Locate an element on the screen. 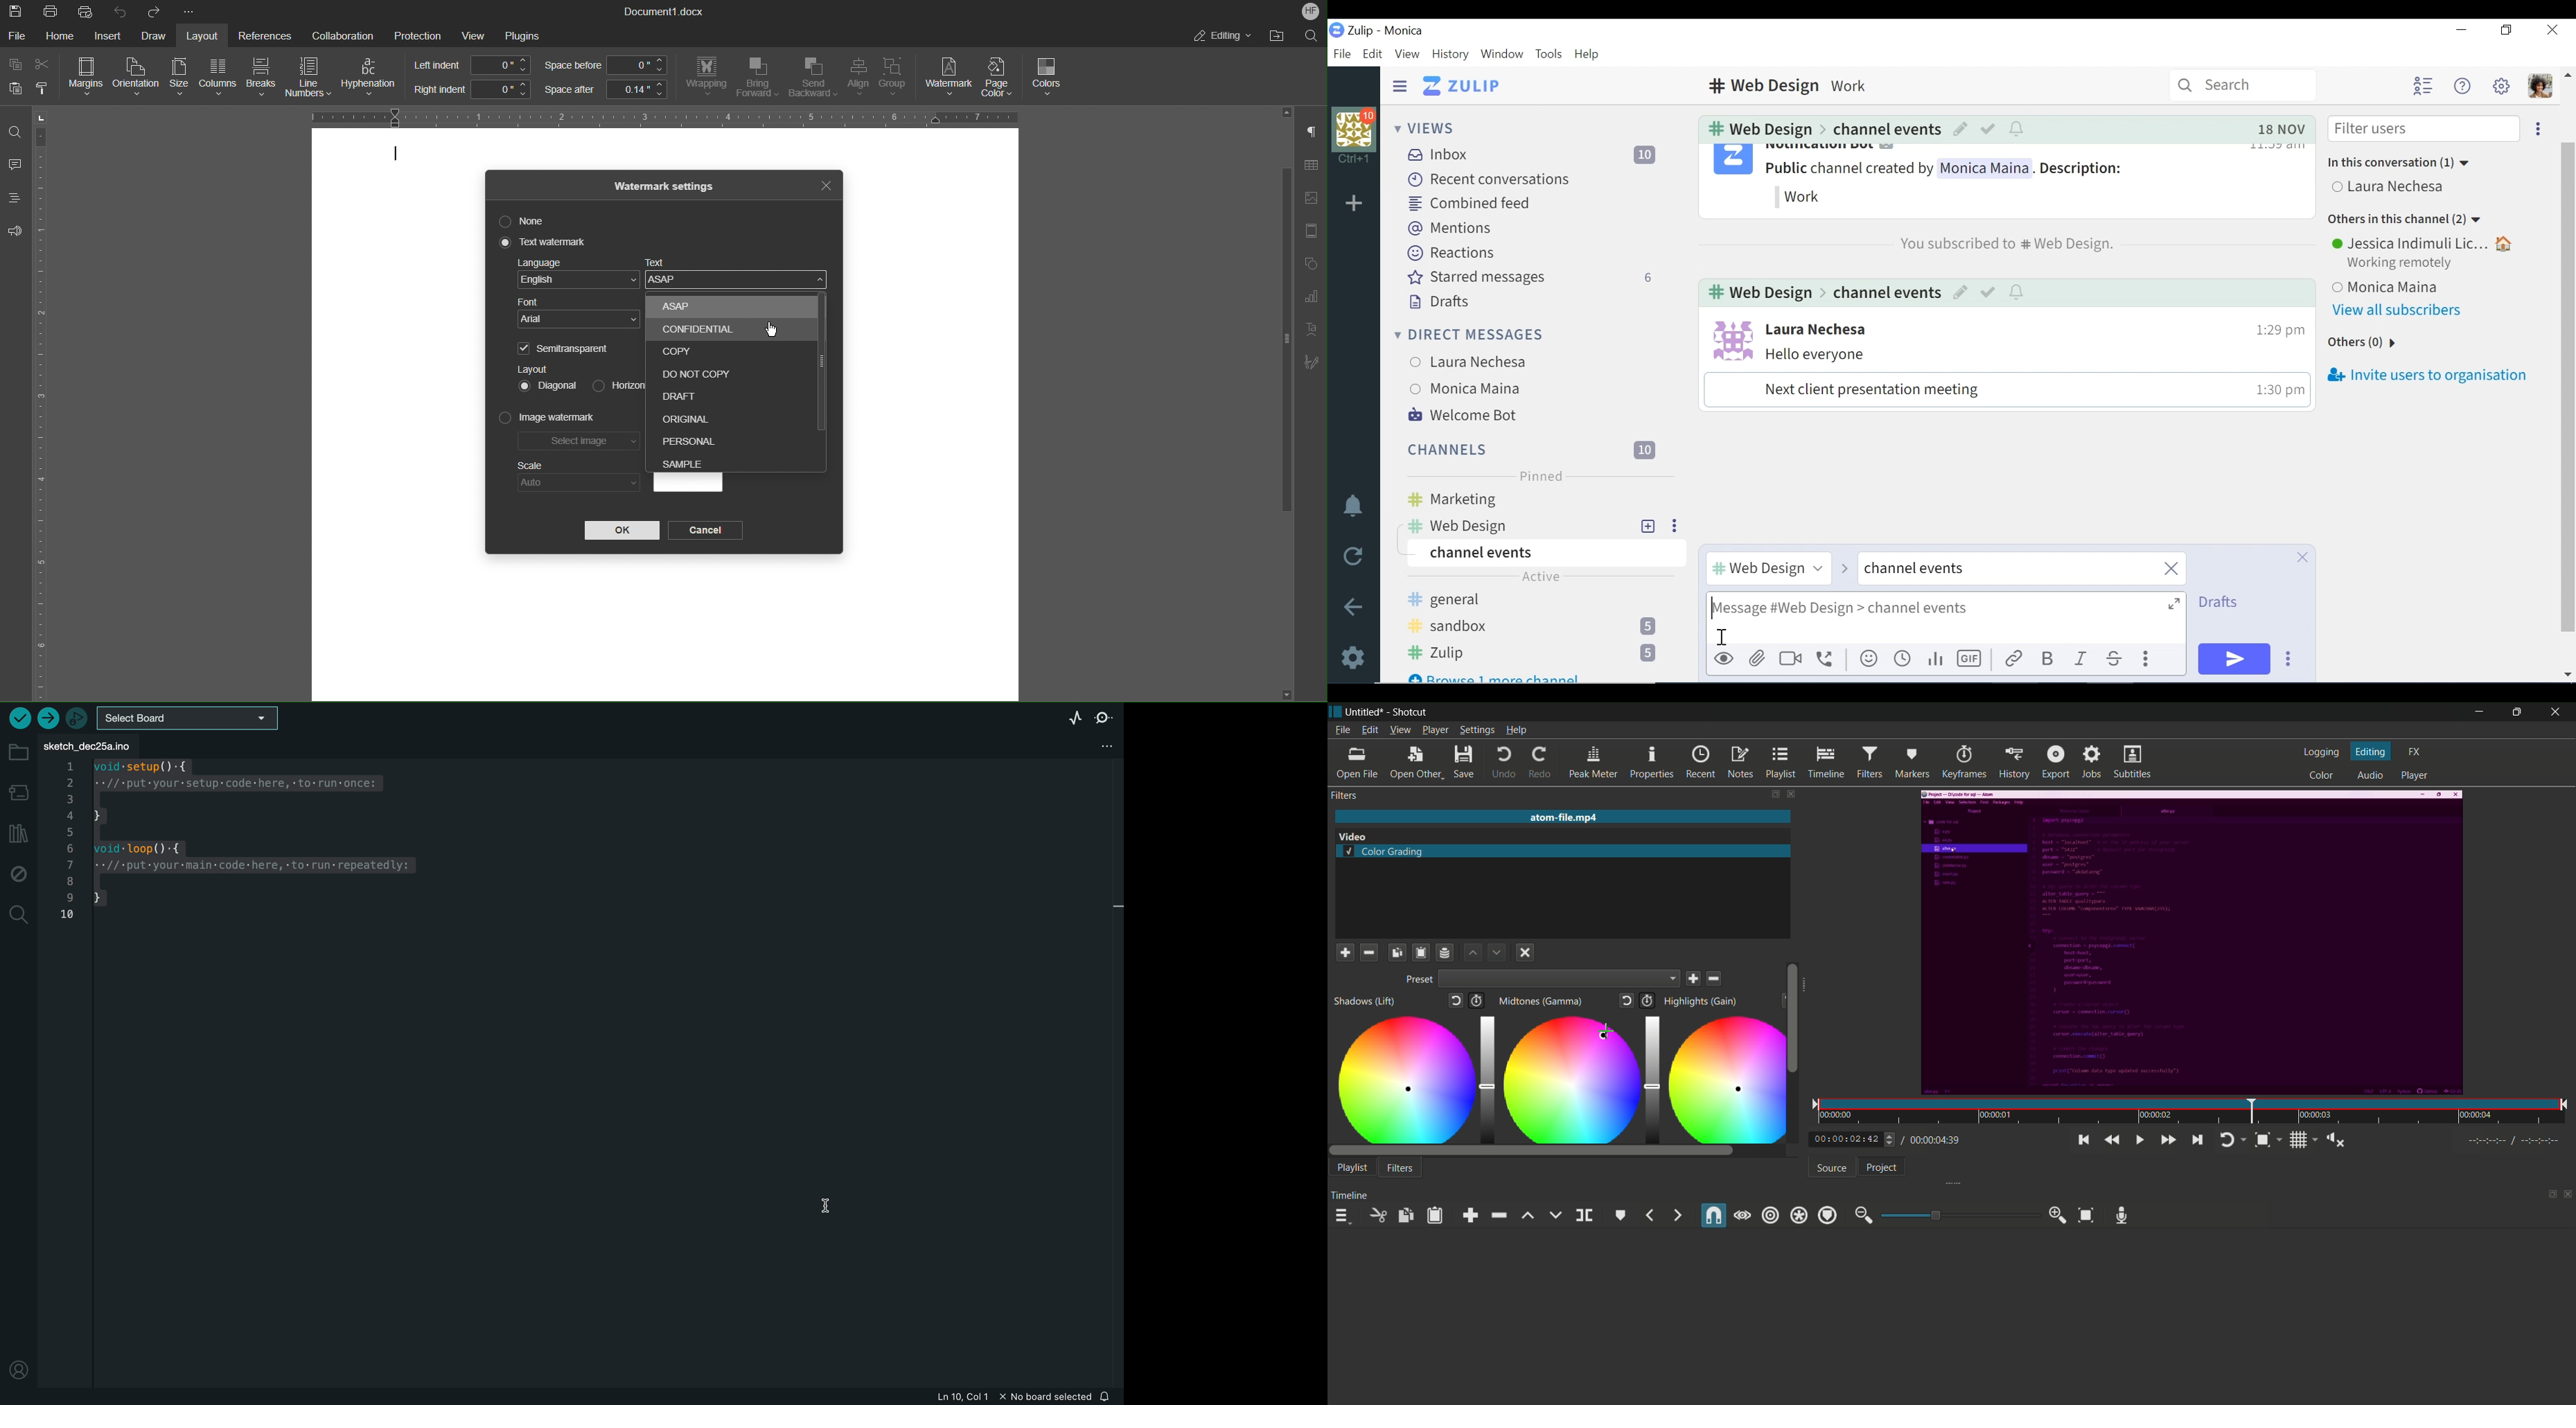  Watermark is located at coordinates (949, 77).